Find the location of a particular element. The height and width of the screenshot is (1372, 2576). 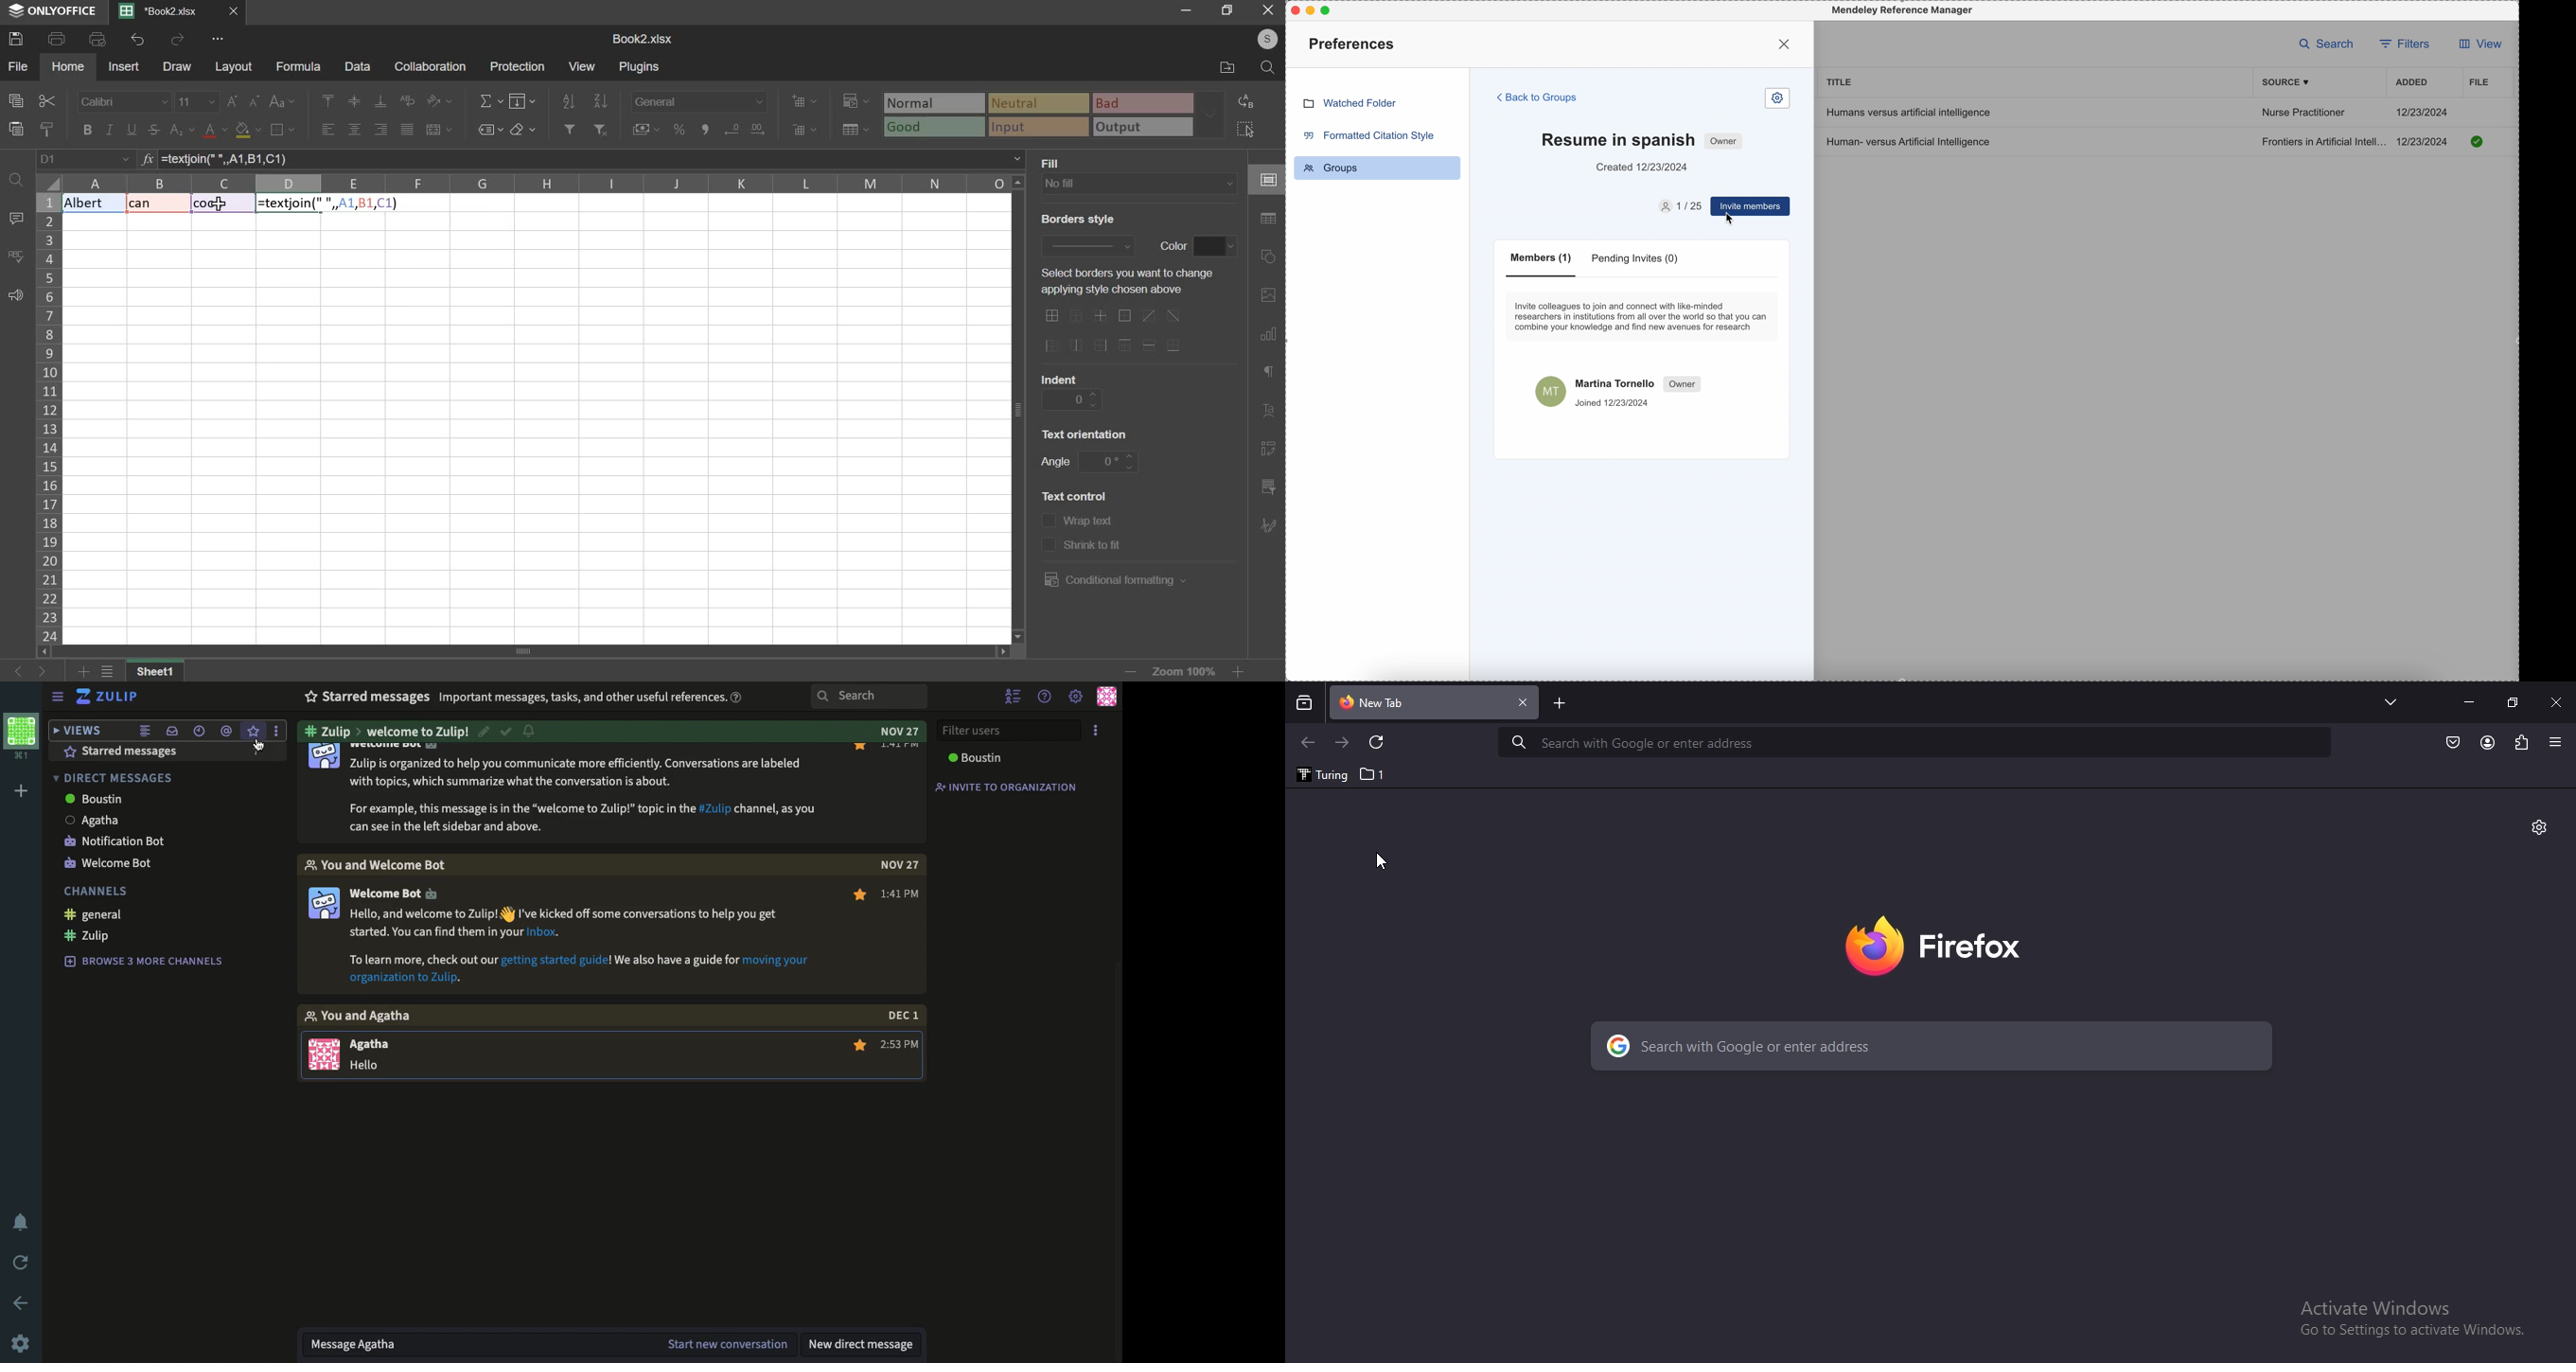

star is located at coordinates (253, 731).